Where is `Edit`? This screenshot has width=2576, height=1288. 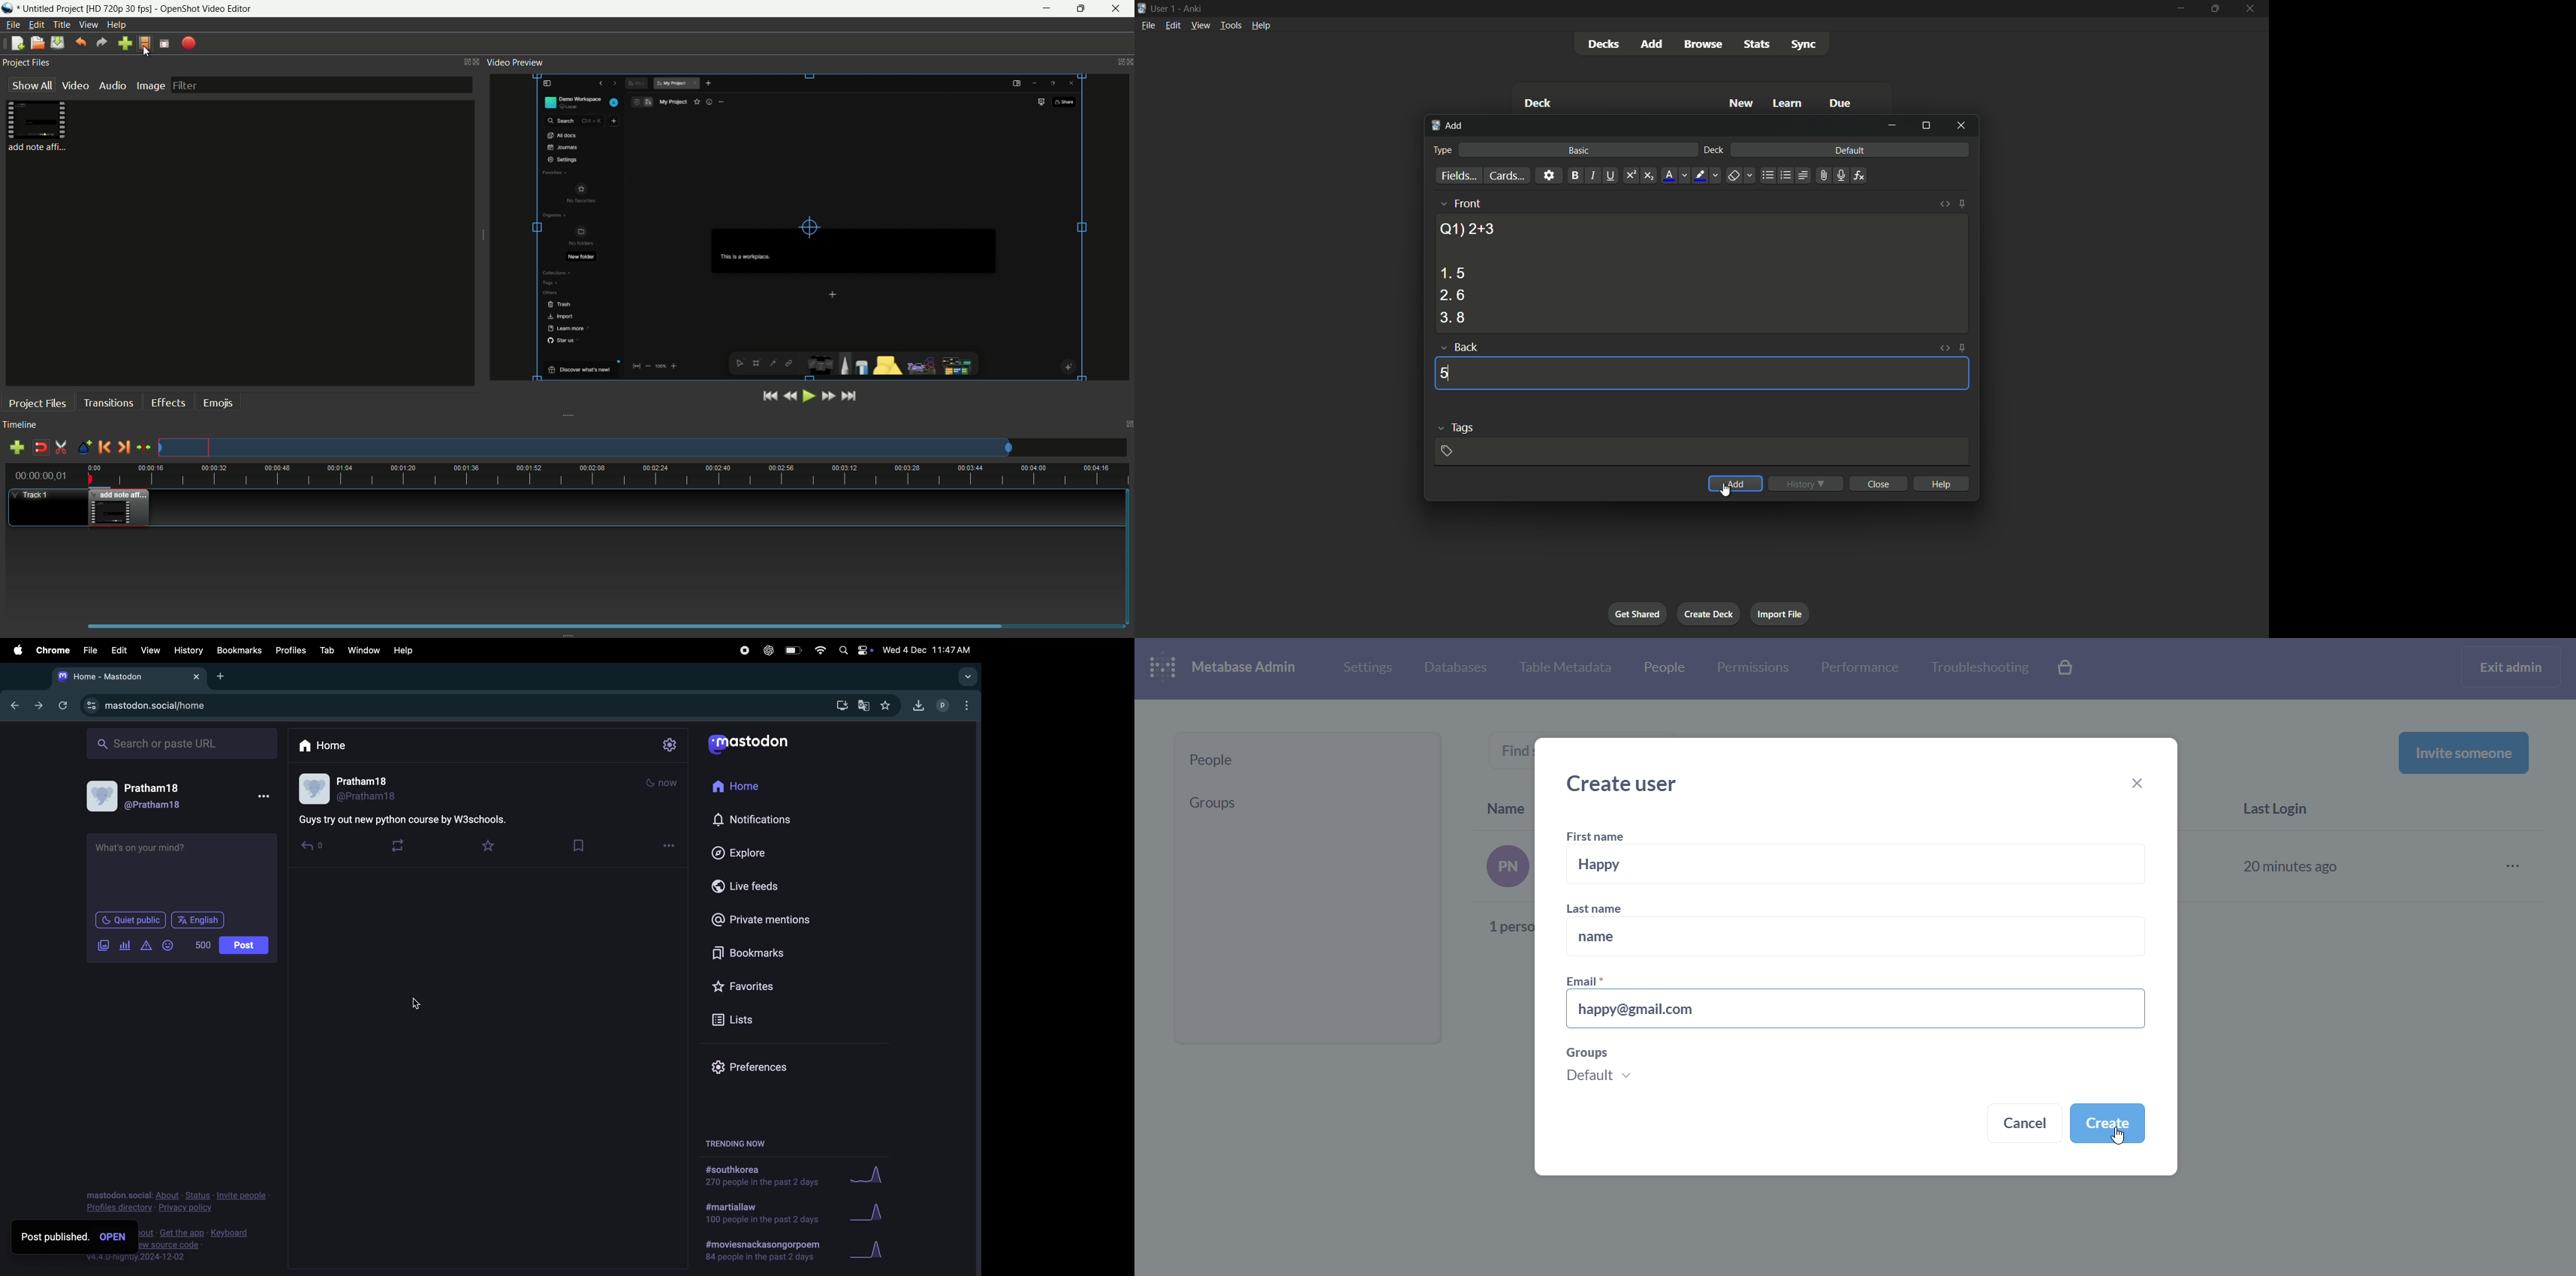 Edit is located at coordinates (117, 651).